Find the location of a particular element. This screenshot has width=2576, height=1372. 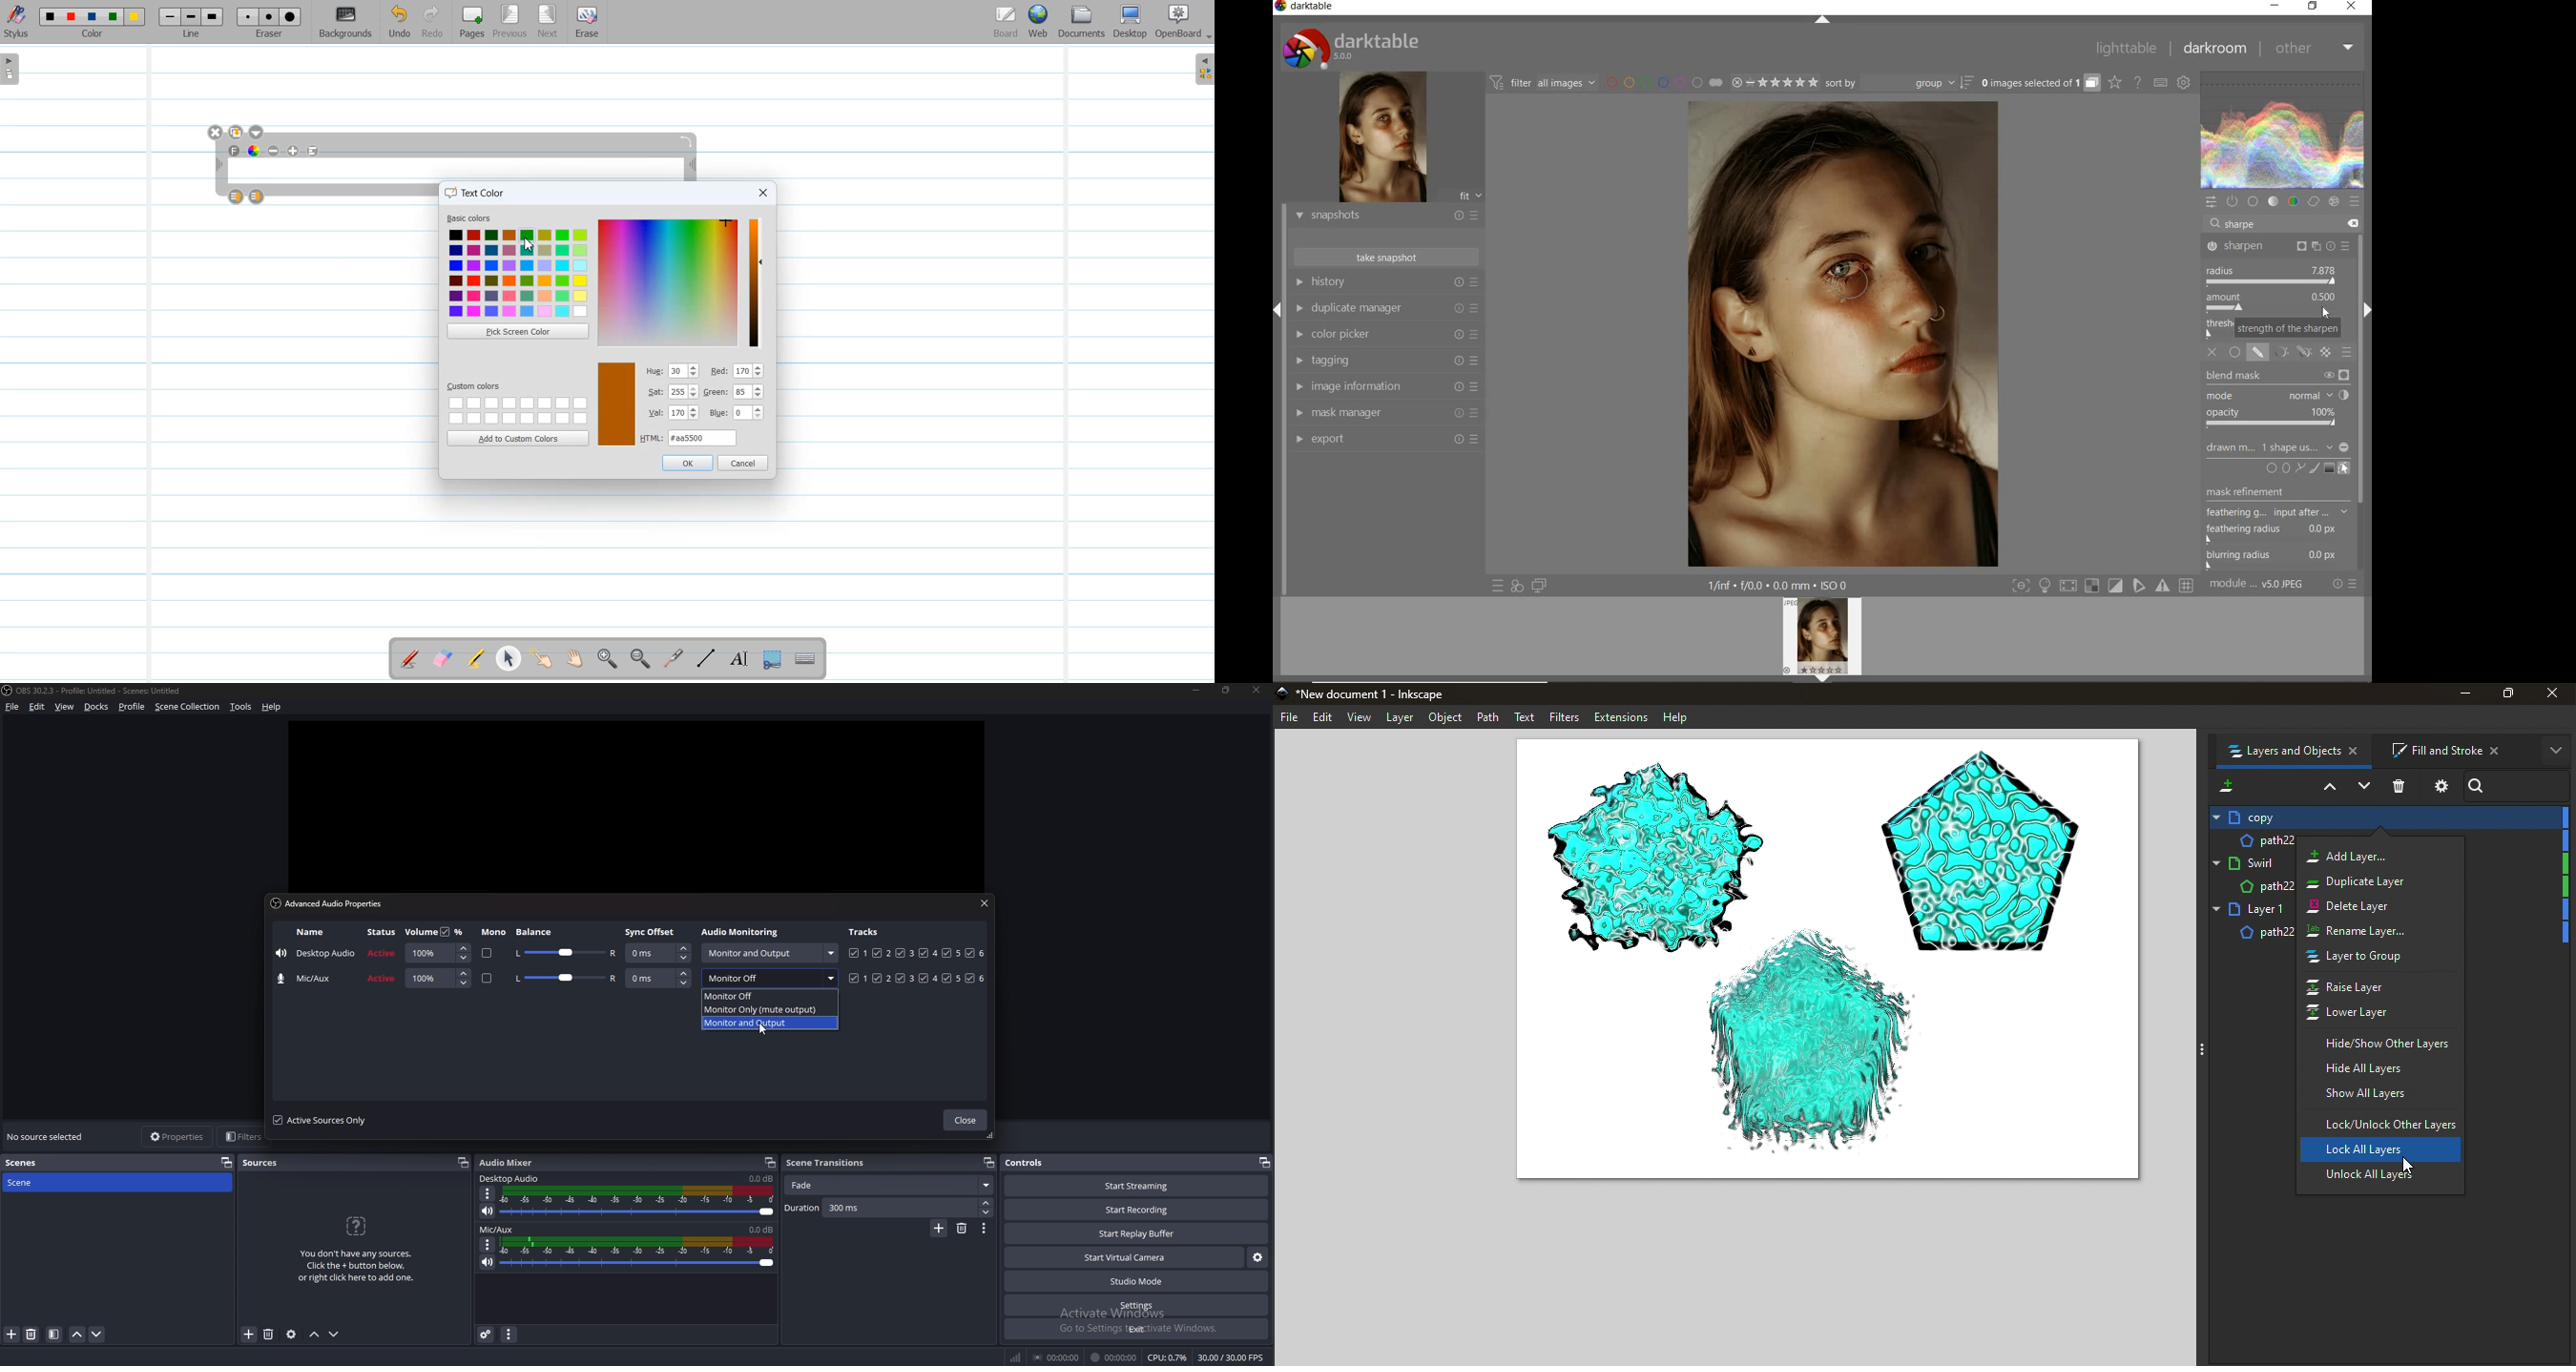

move scene up is located at coordinates (77, 1334).